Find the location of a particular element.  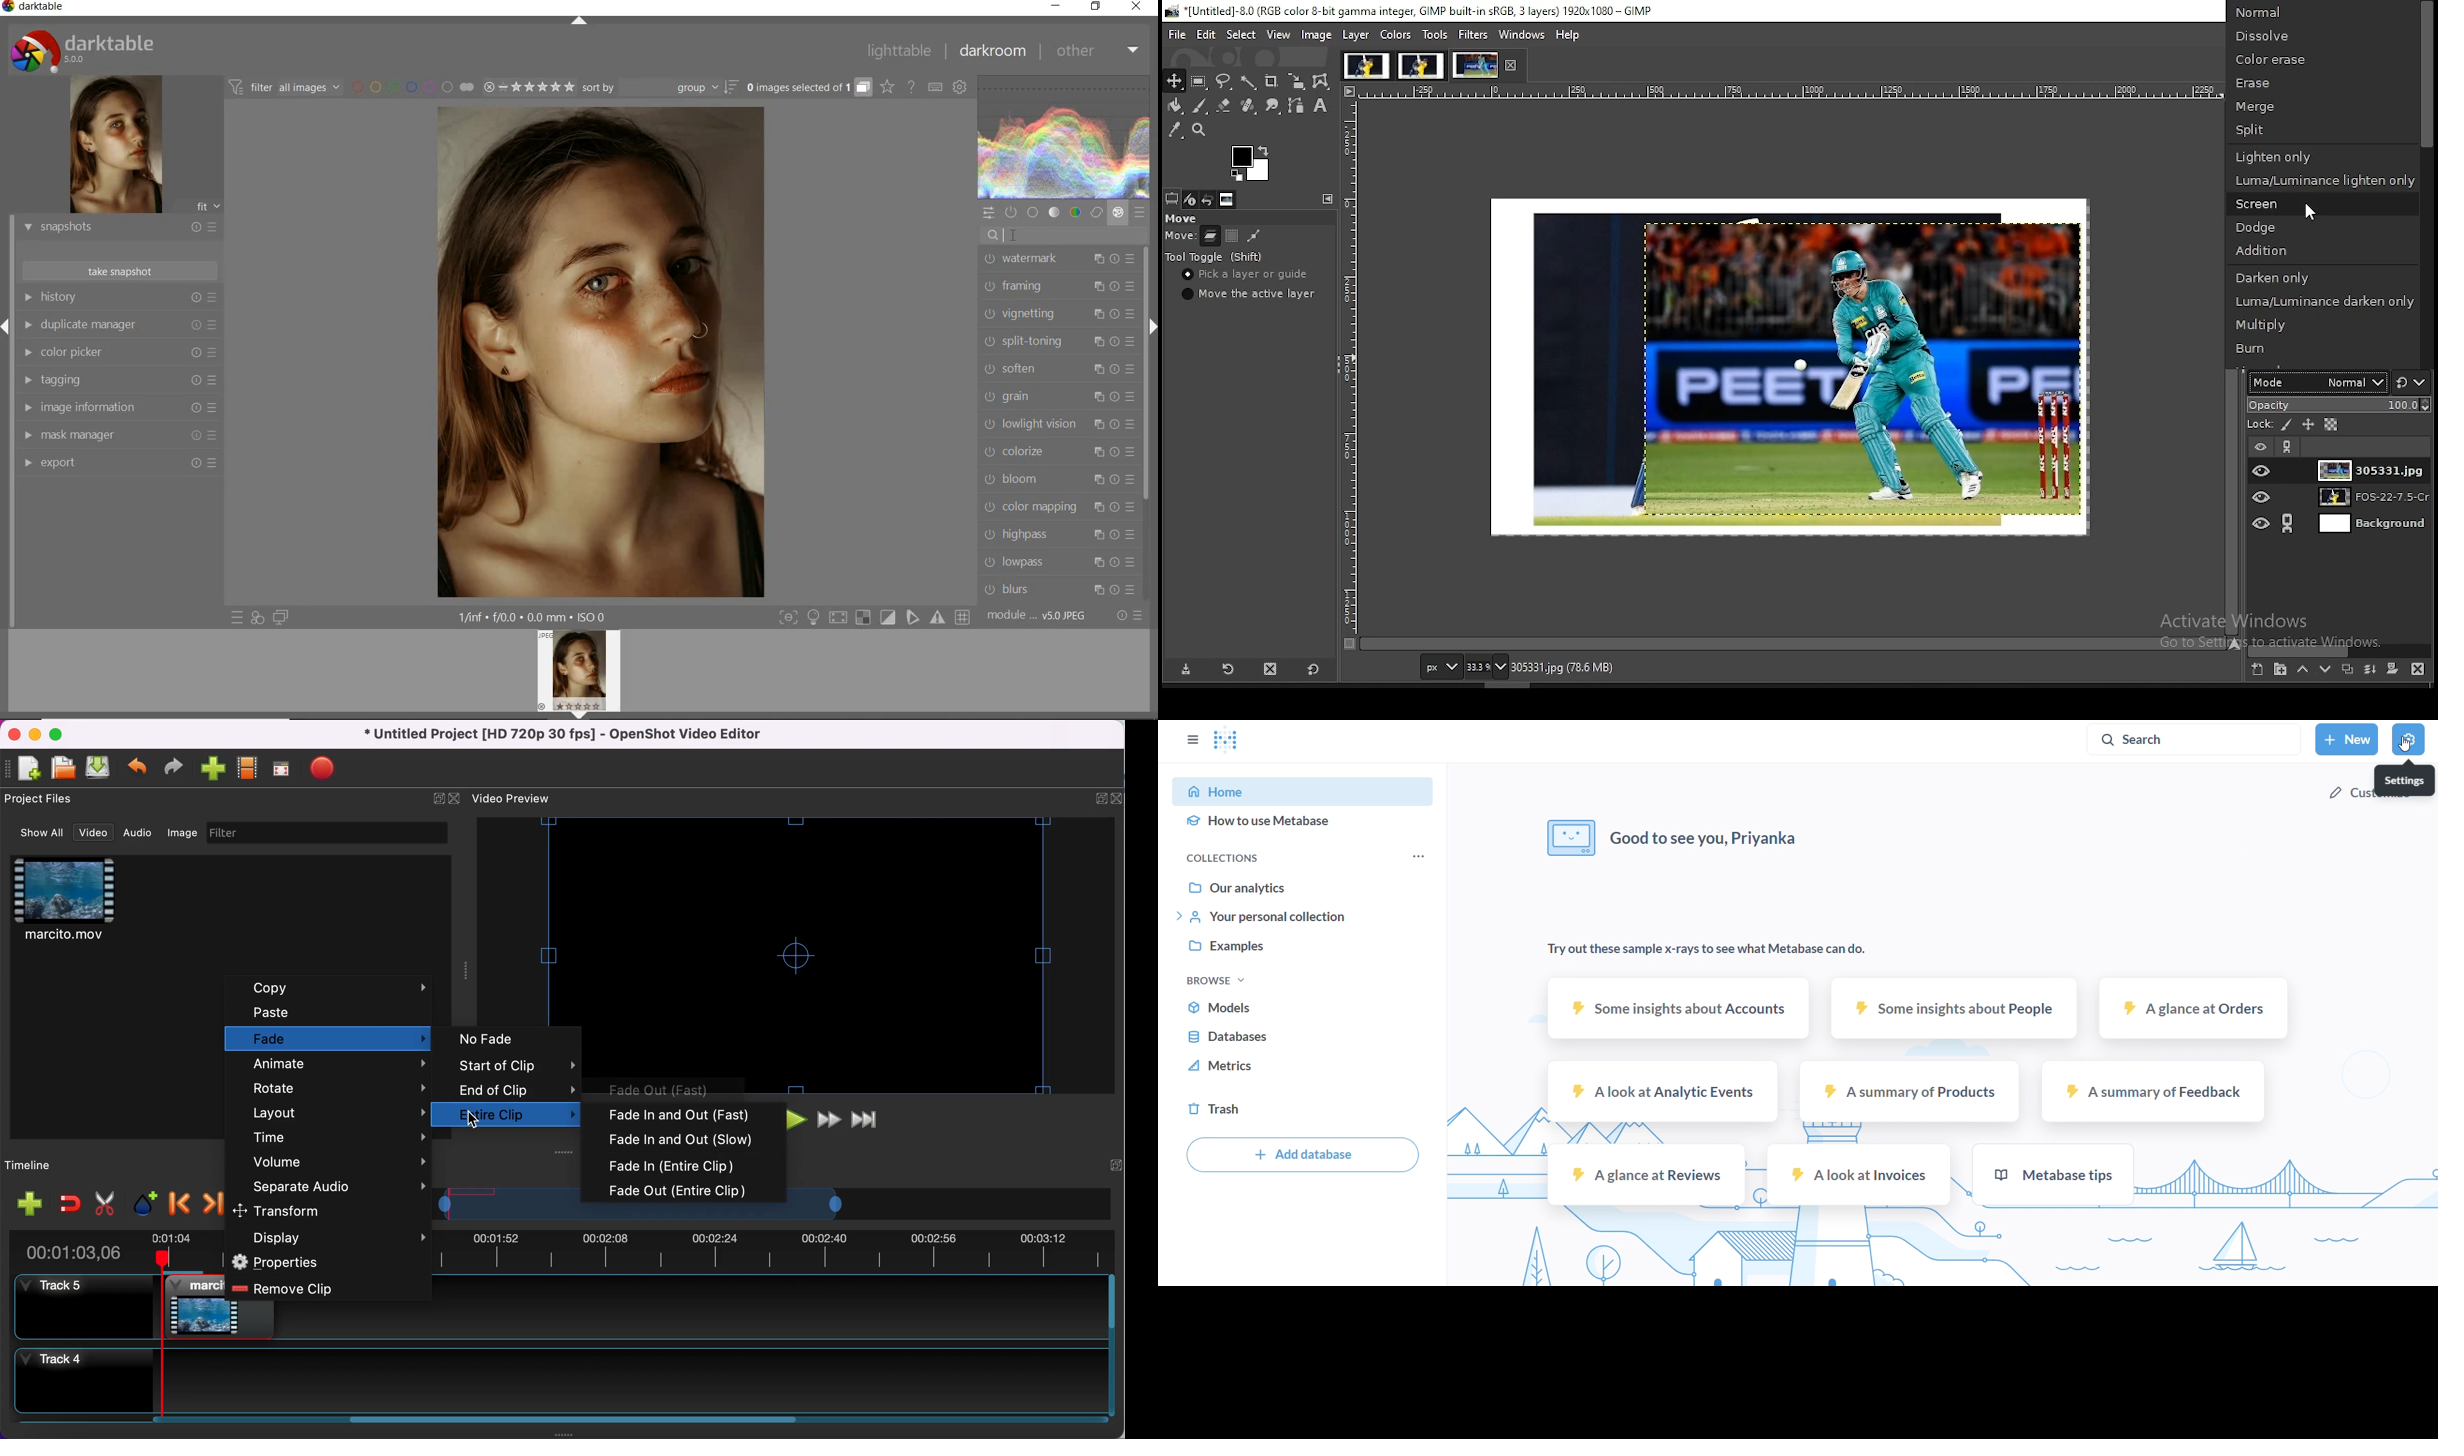

delete layer is located at coordinates (2419, 668).